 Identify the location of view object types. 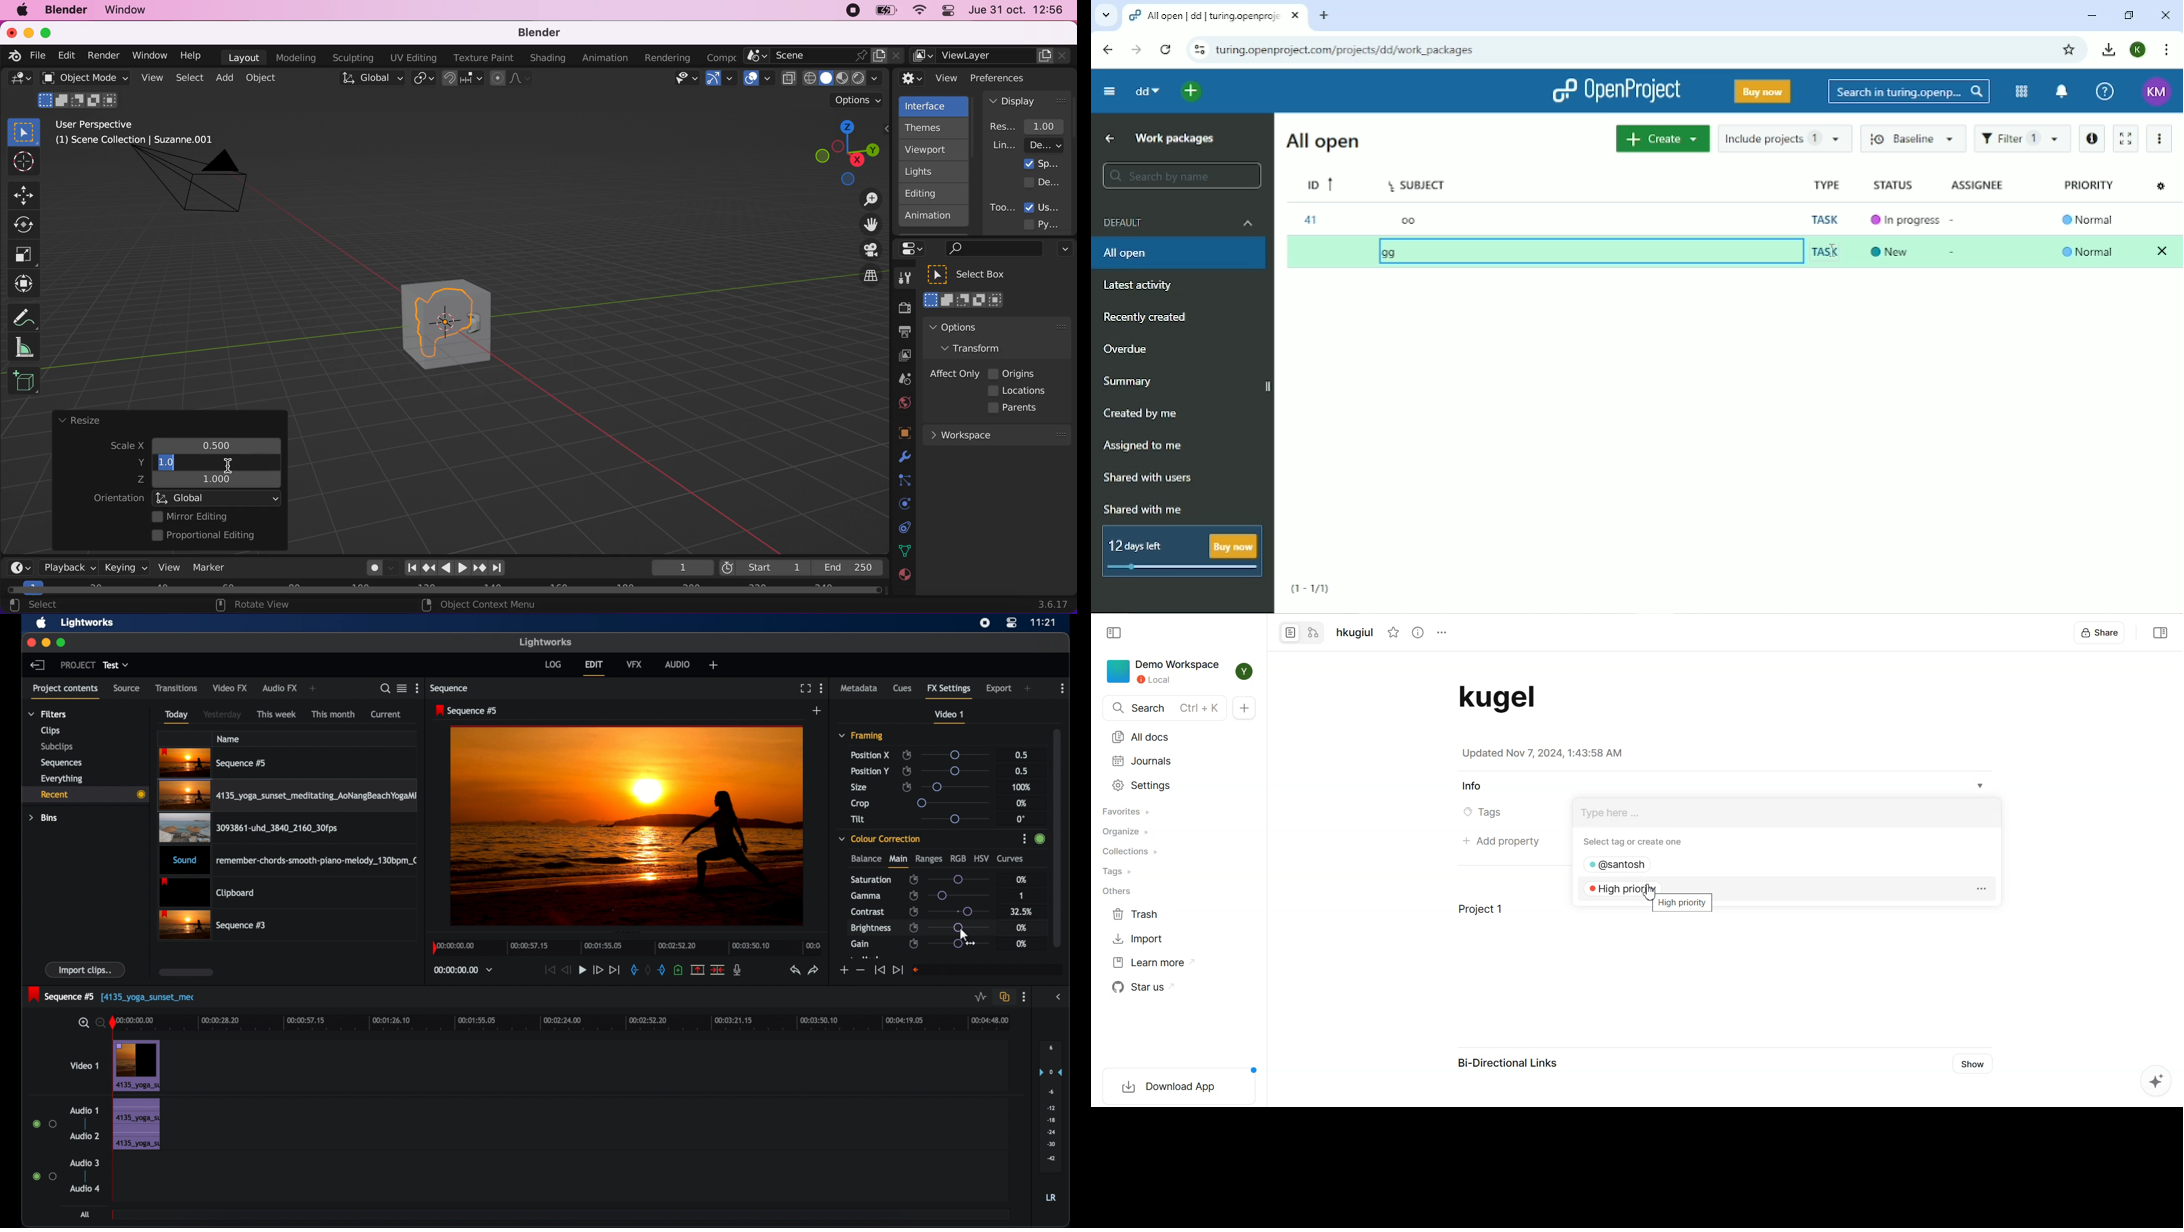
(685, 80).